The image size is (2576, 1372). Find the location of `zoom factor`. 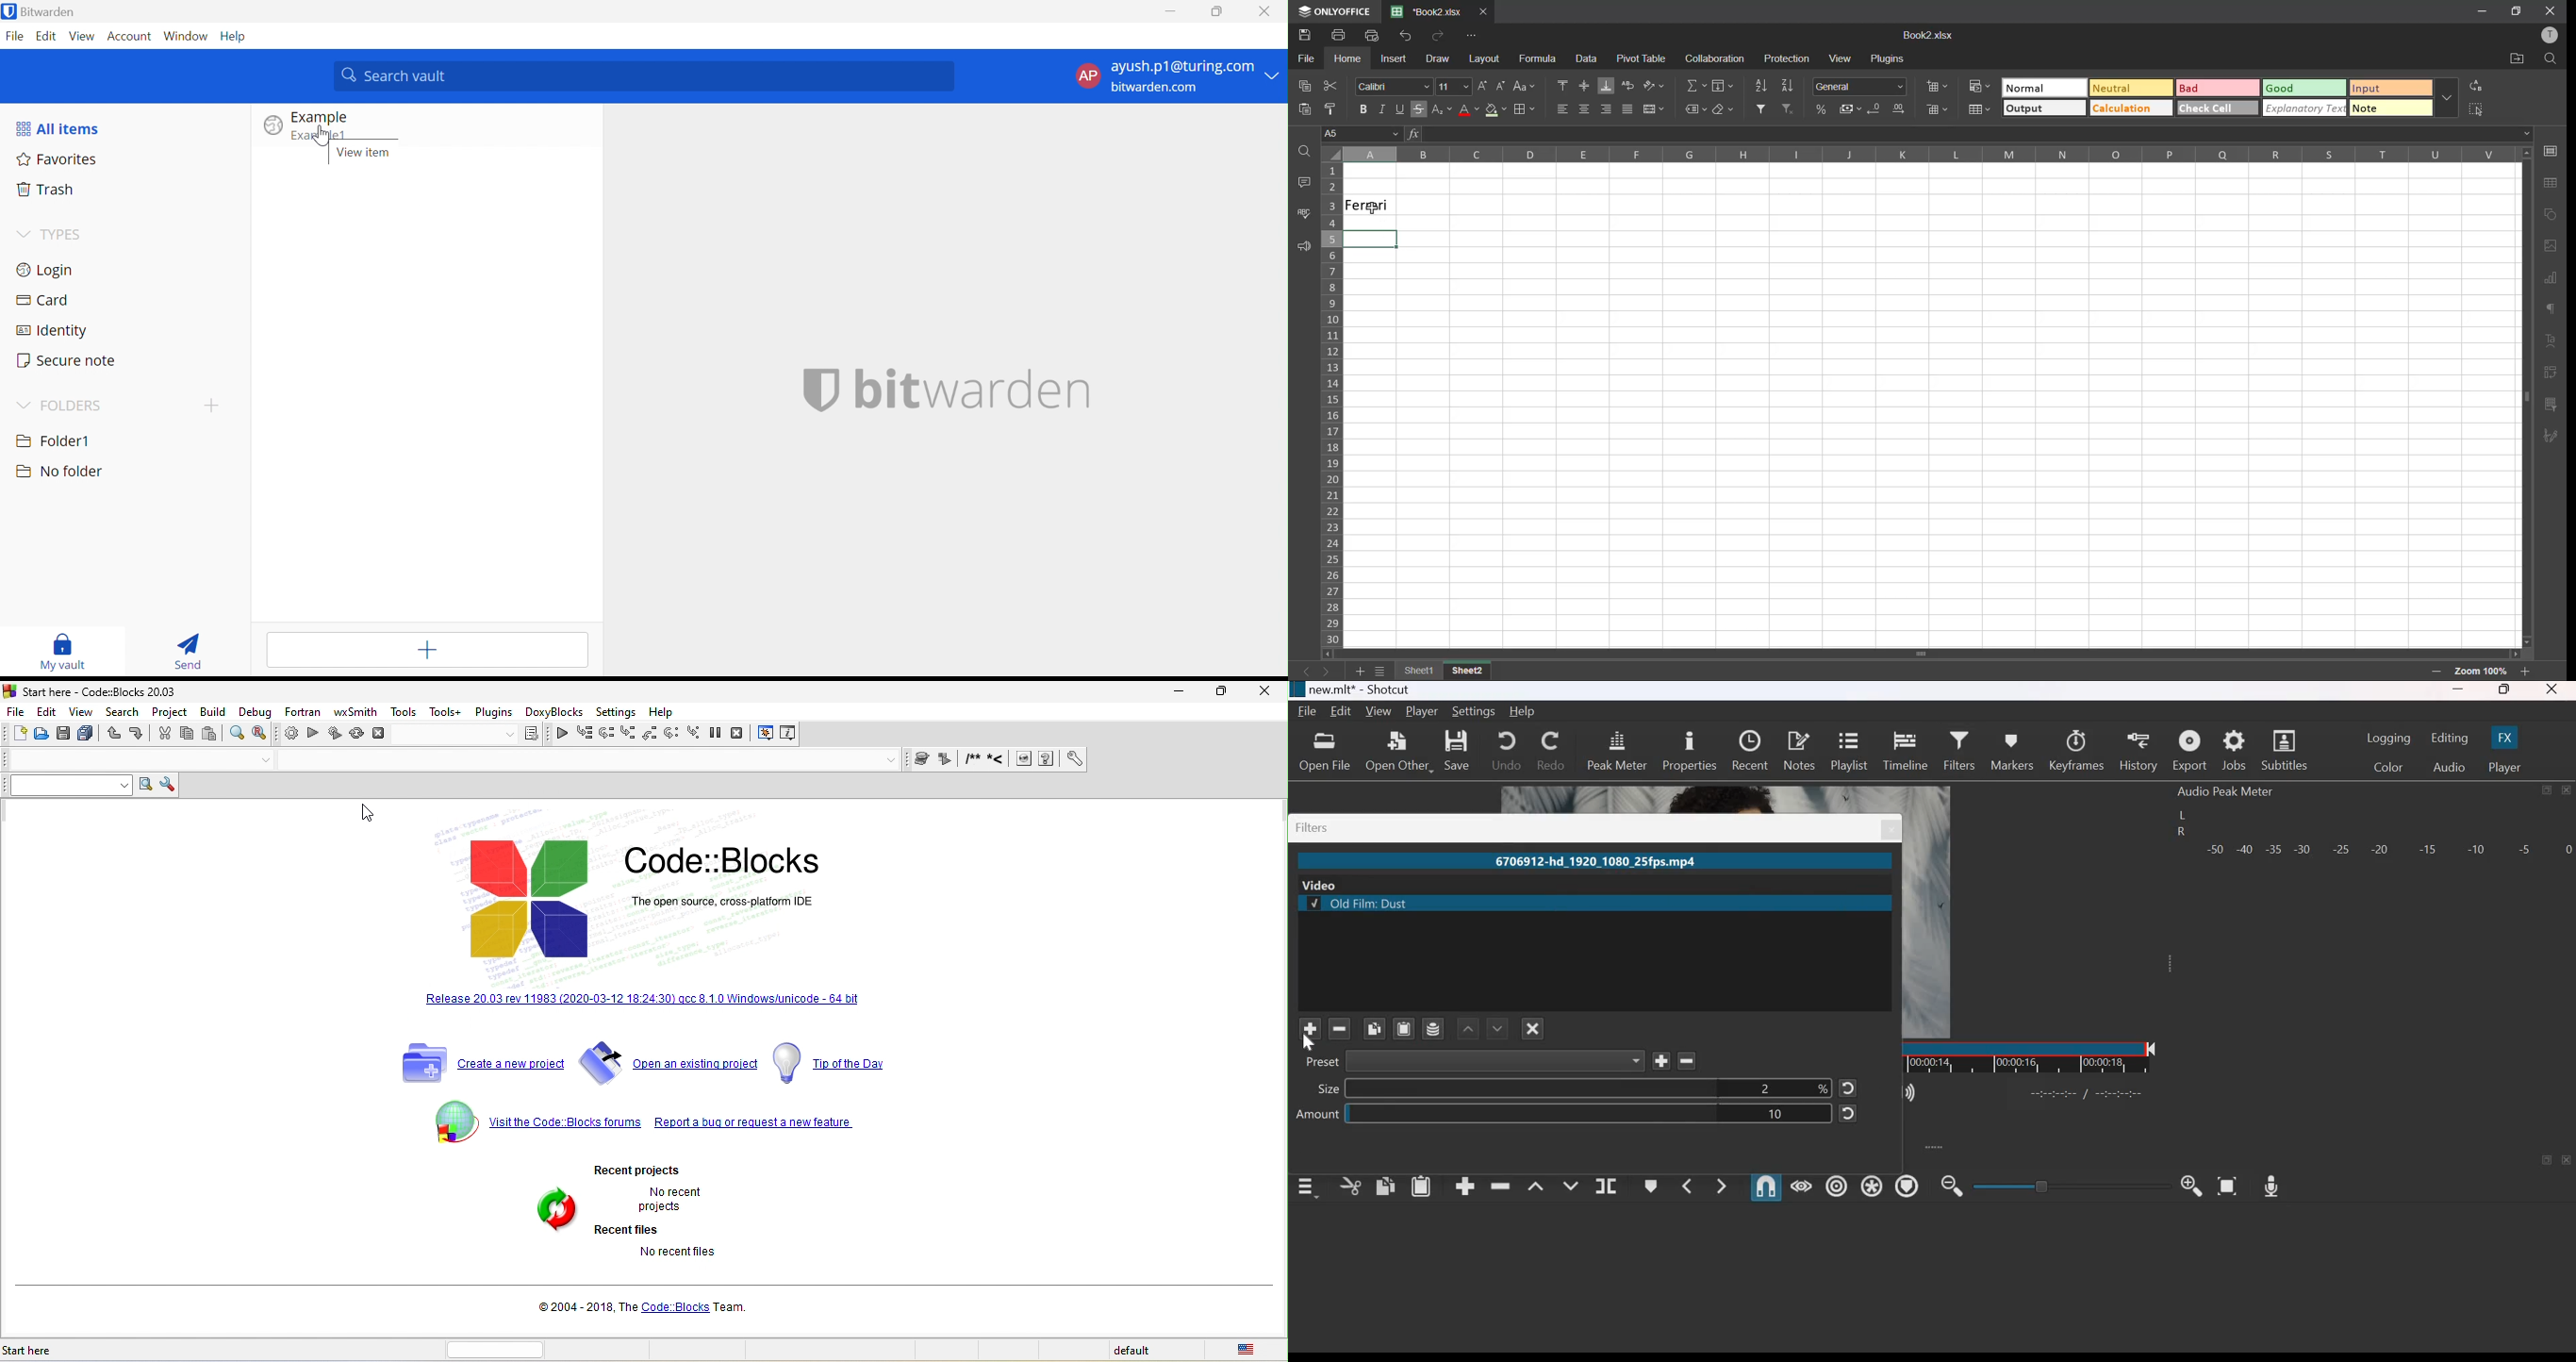

zoom factor is located at coordinates (2482, 671).